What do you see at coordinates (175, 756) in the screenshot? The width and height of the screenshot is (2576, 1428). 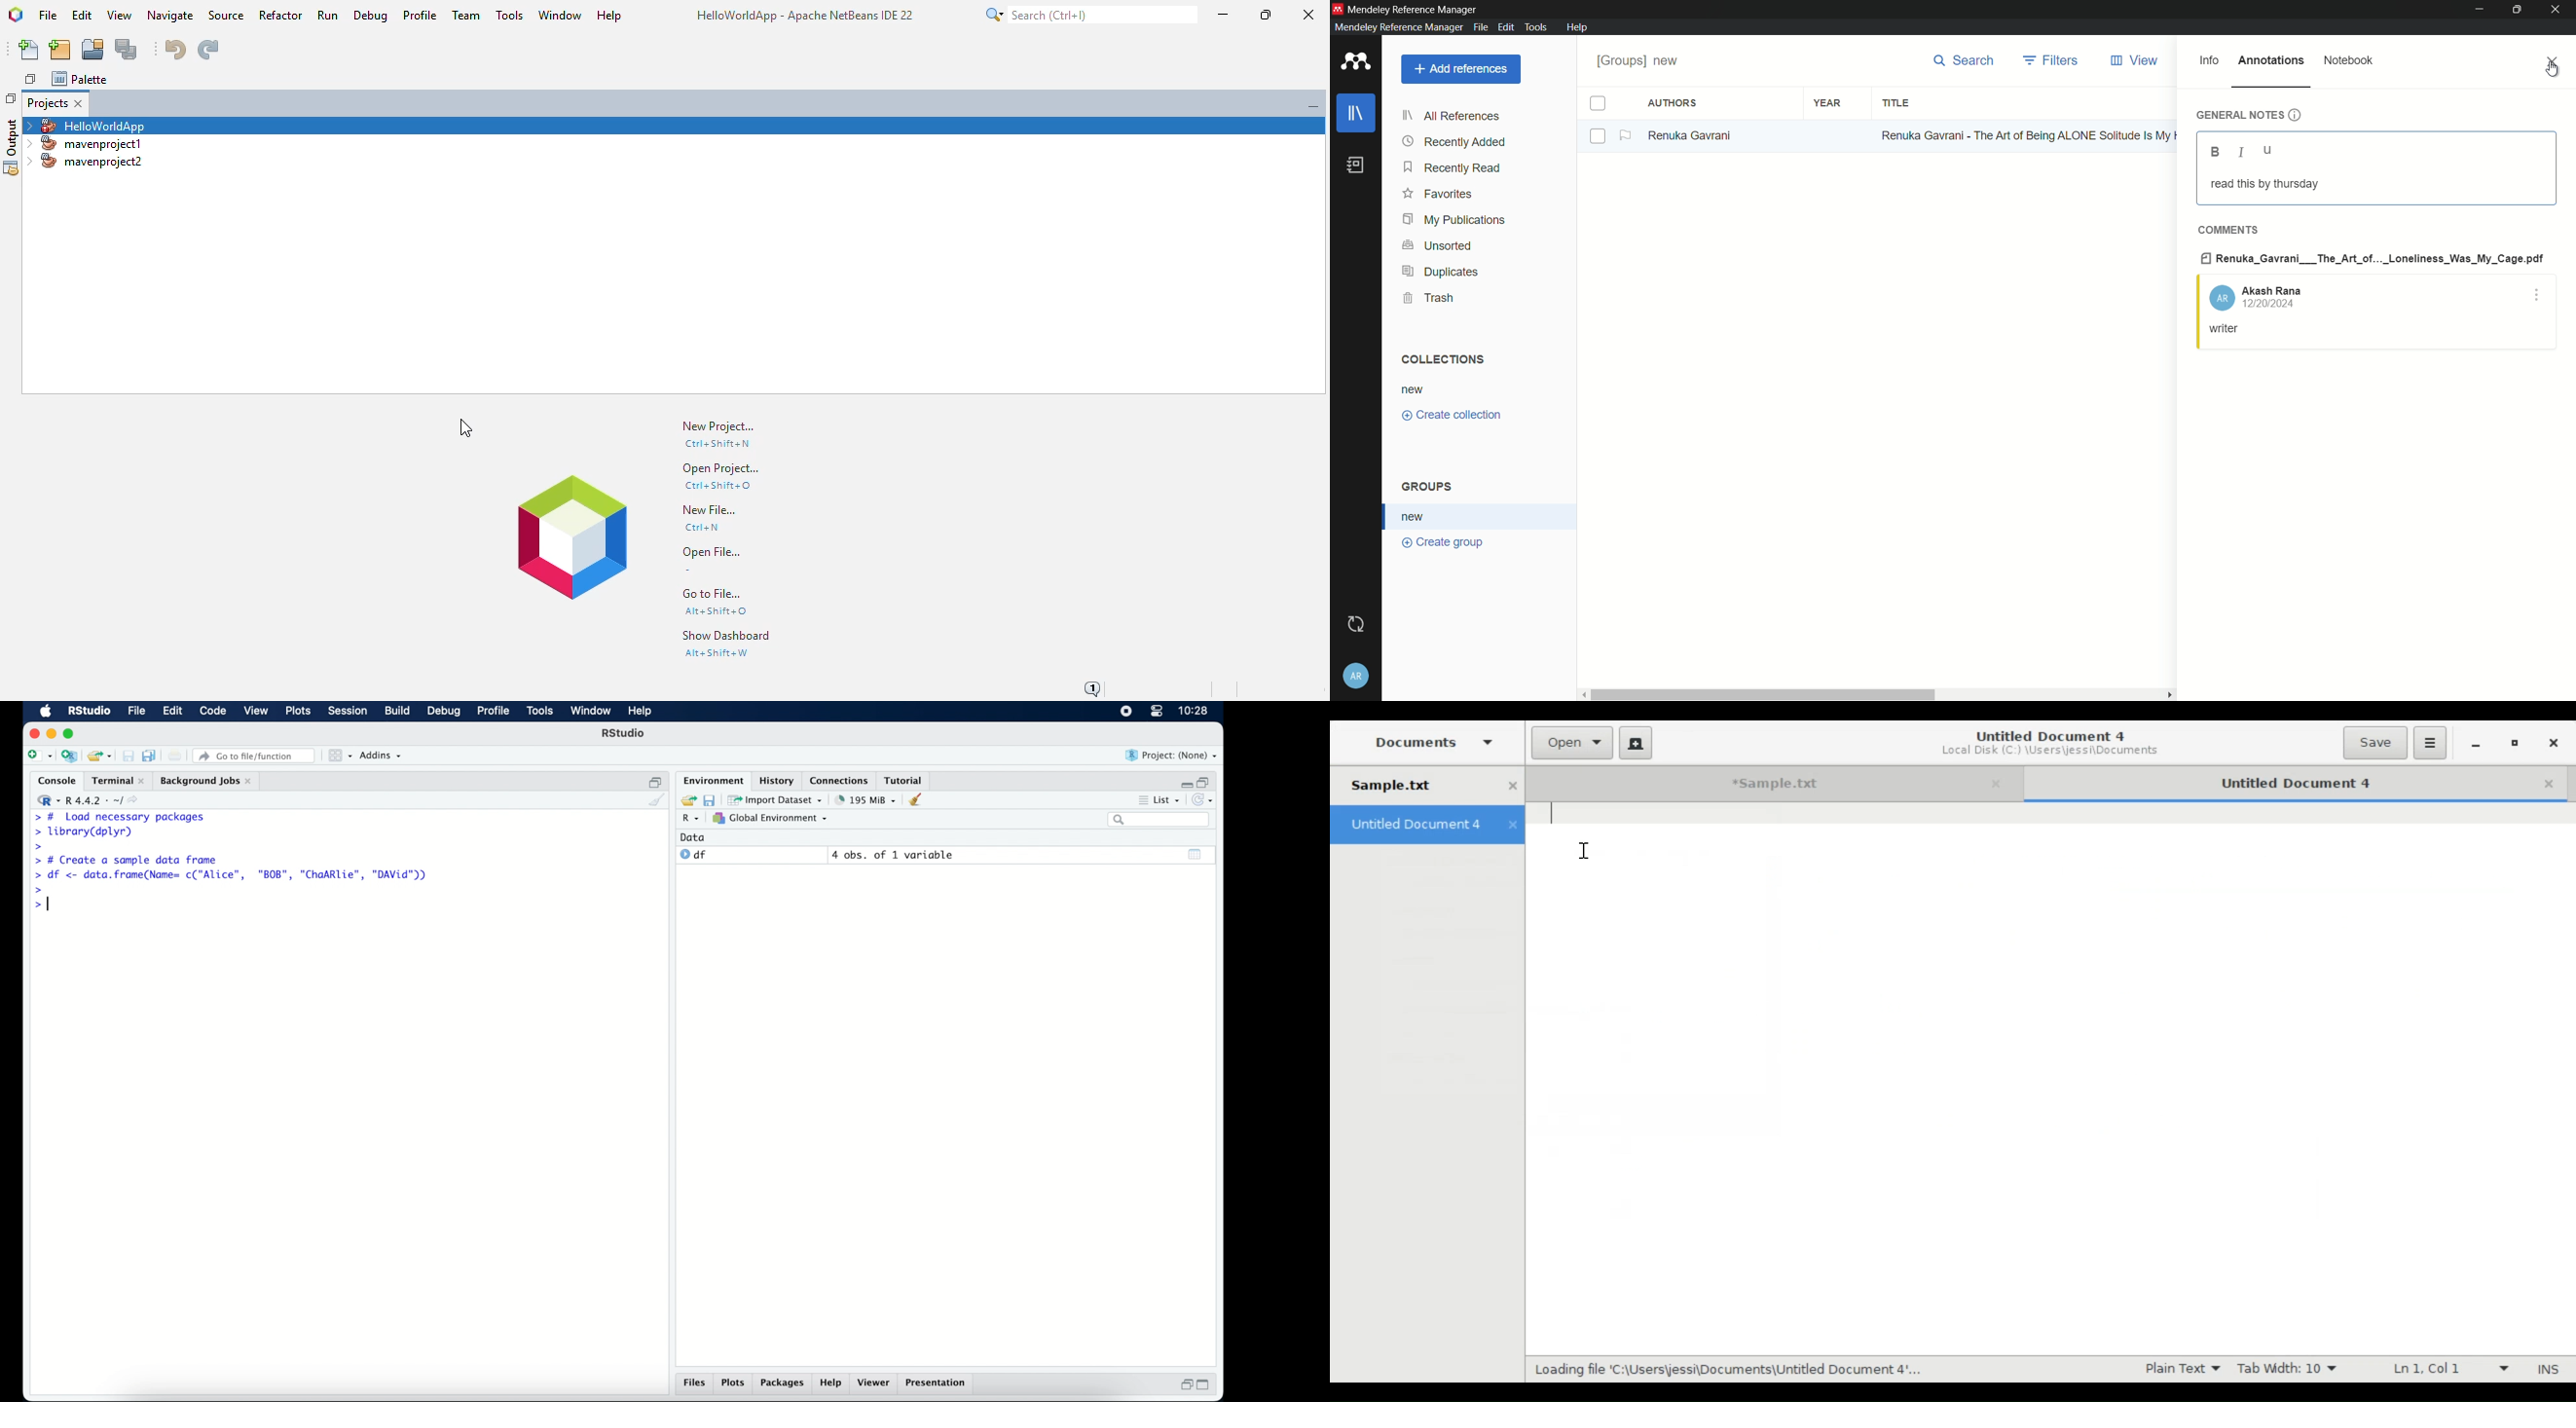 I see `print` at bounding box center [175, 756].